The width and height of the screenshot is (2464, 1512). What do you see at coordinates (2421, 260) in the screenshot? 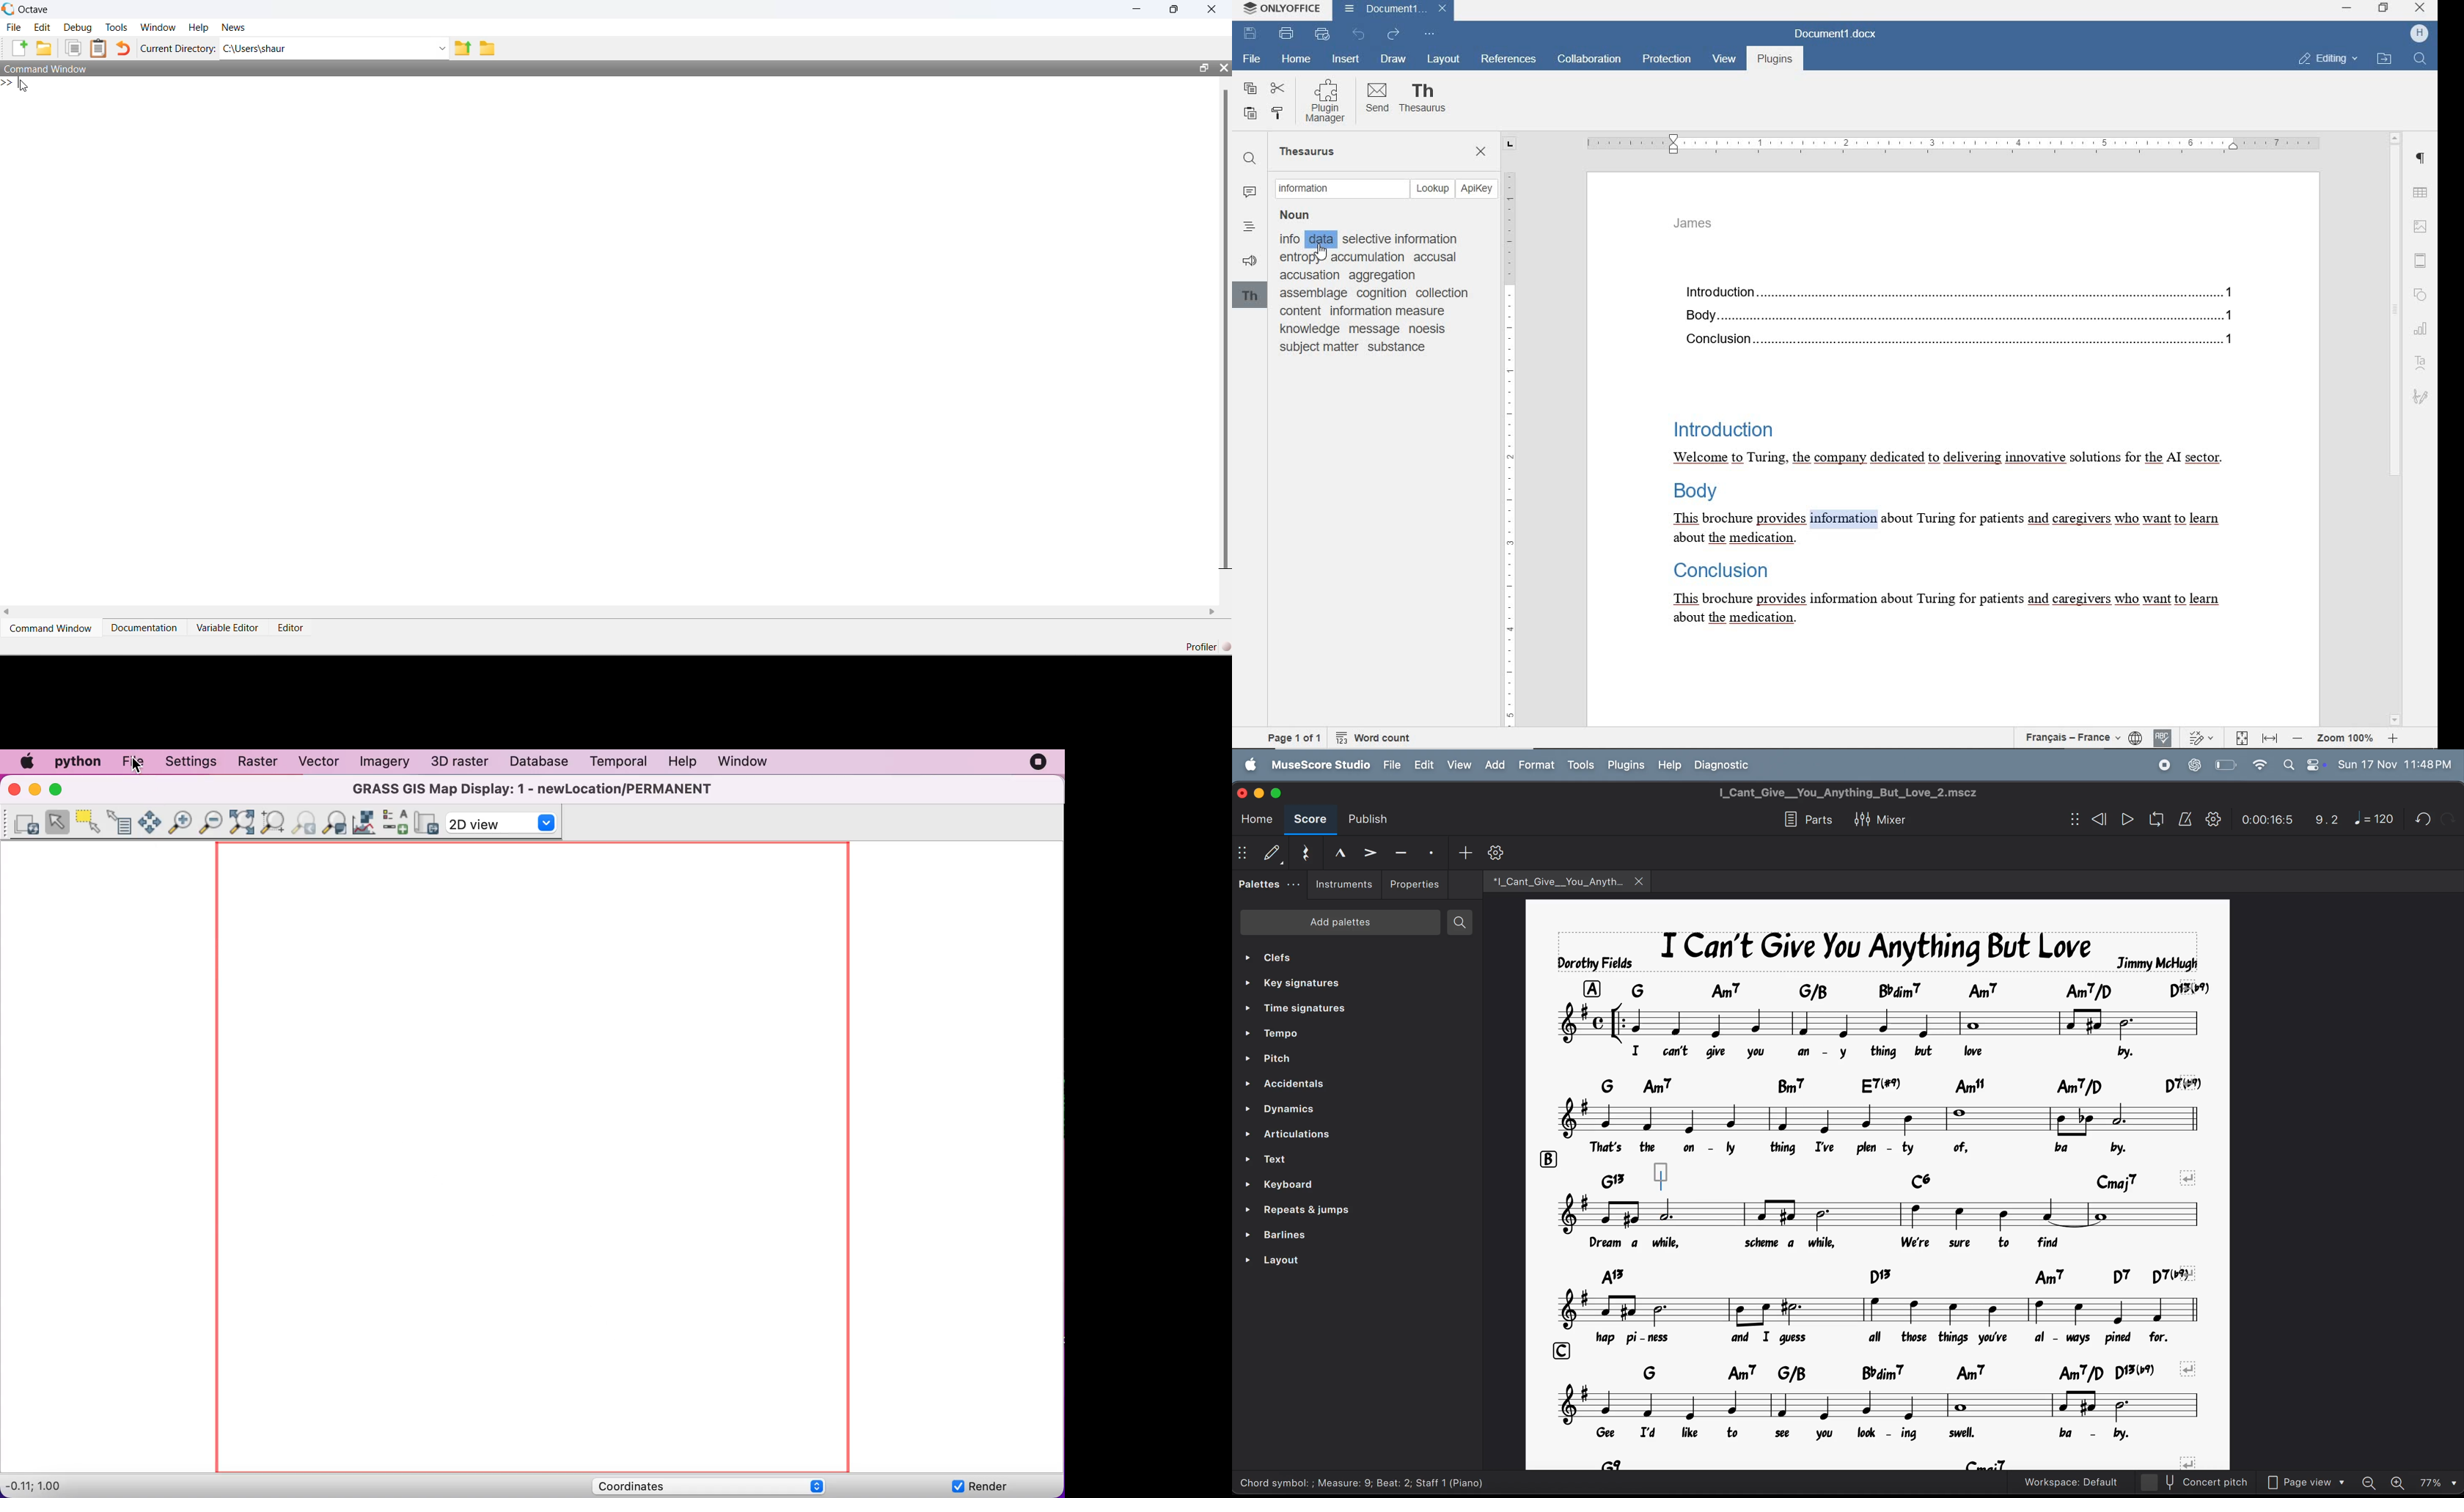
I see `HEADER AND FOOTER` at bounding box center [2421, 260].